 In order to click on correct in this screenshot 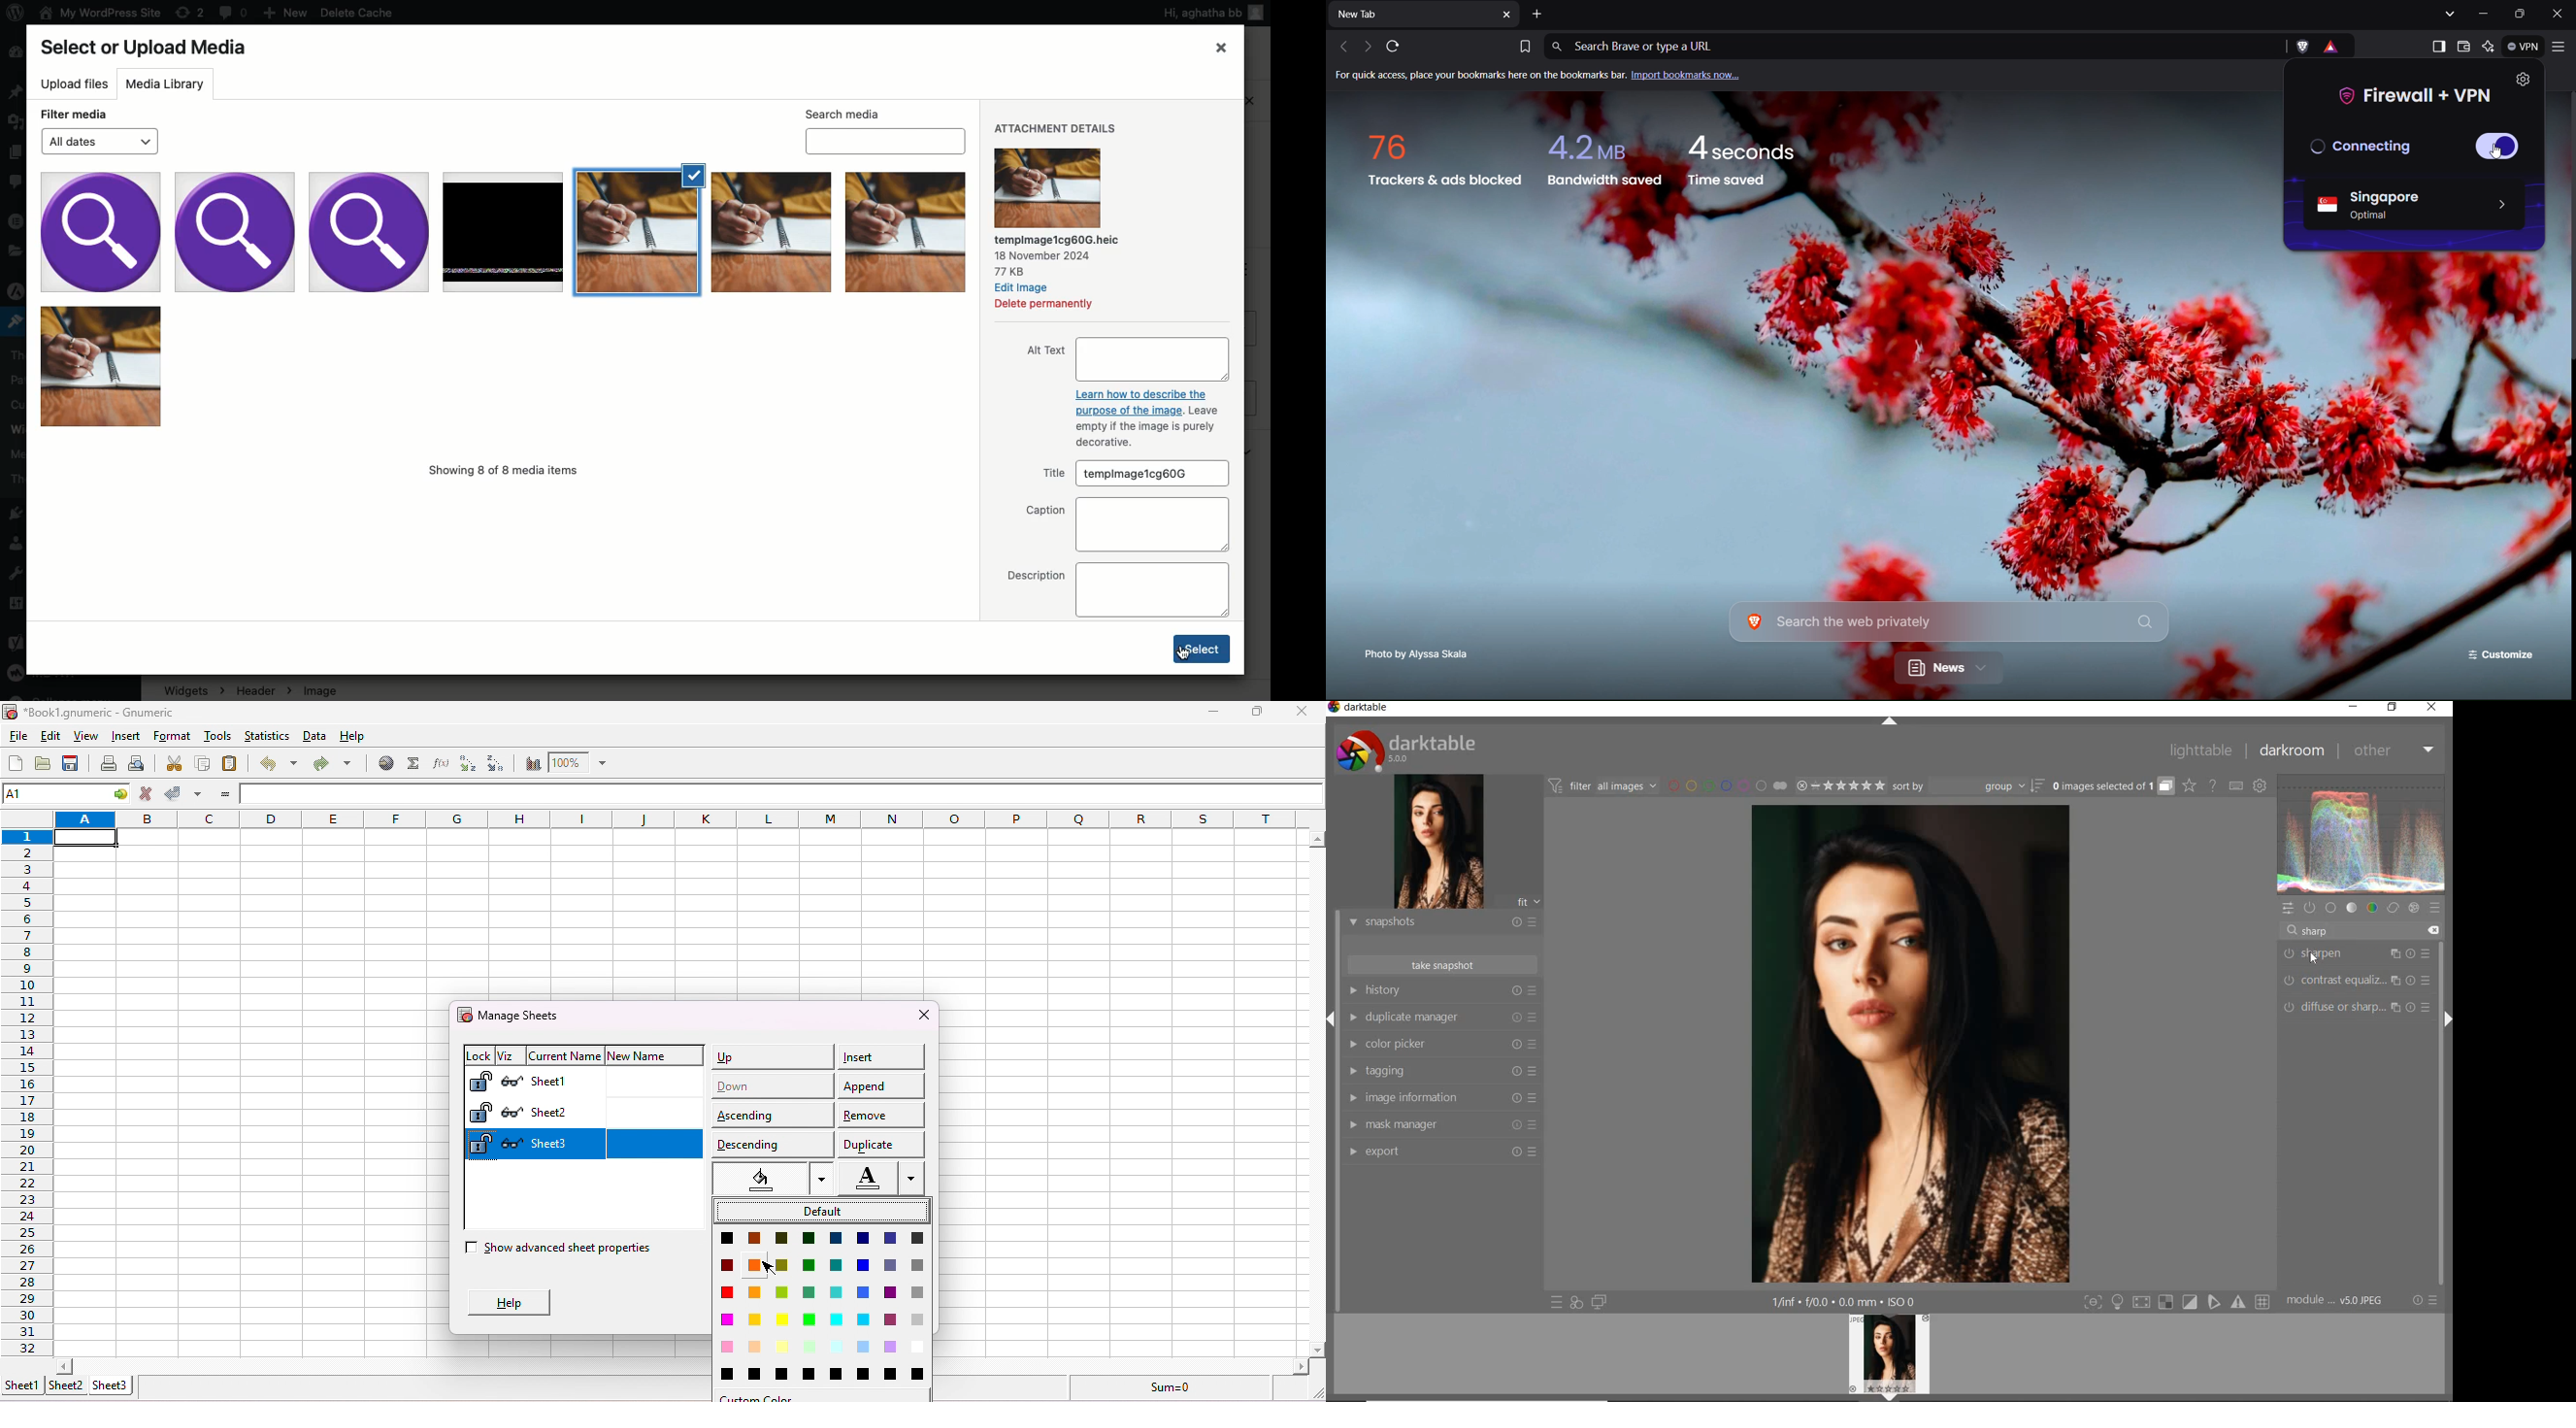, I will do `click(2394, 908)`.